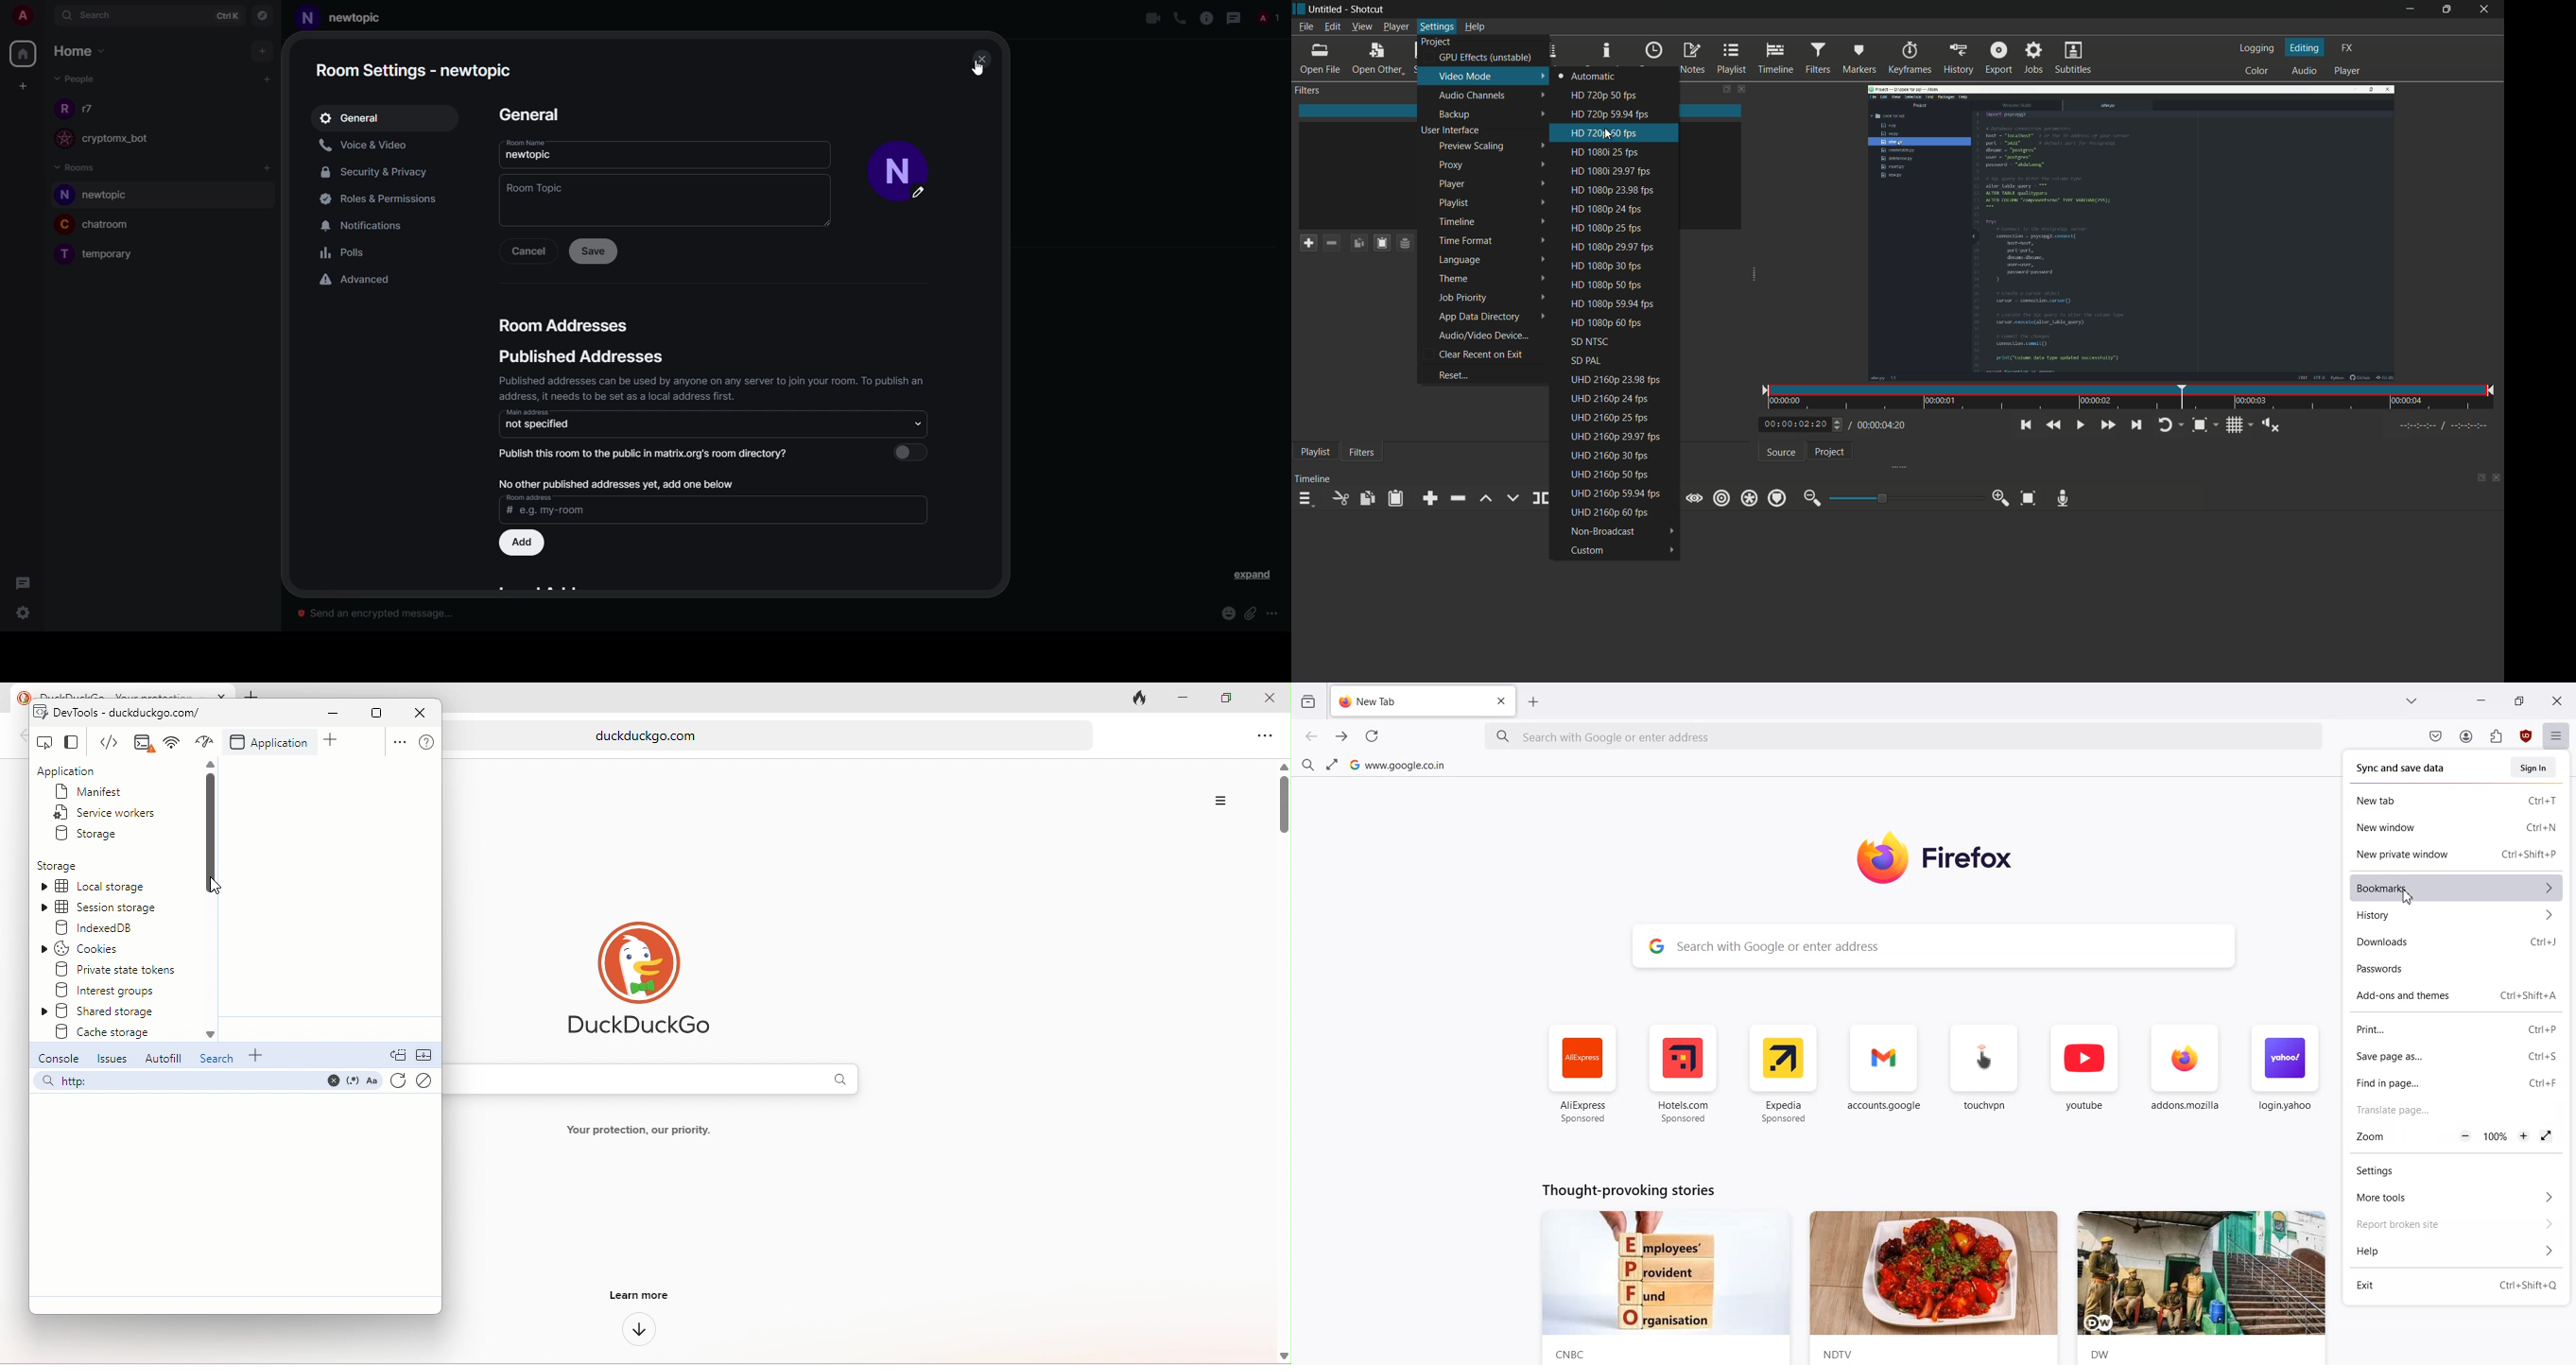 This screenshot has width=2576, height=1372. I want to click on Shortcut key, so click(2544, 1057).